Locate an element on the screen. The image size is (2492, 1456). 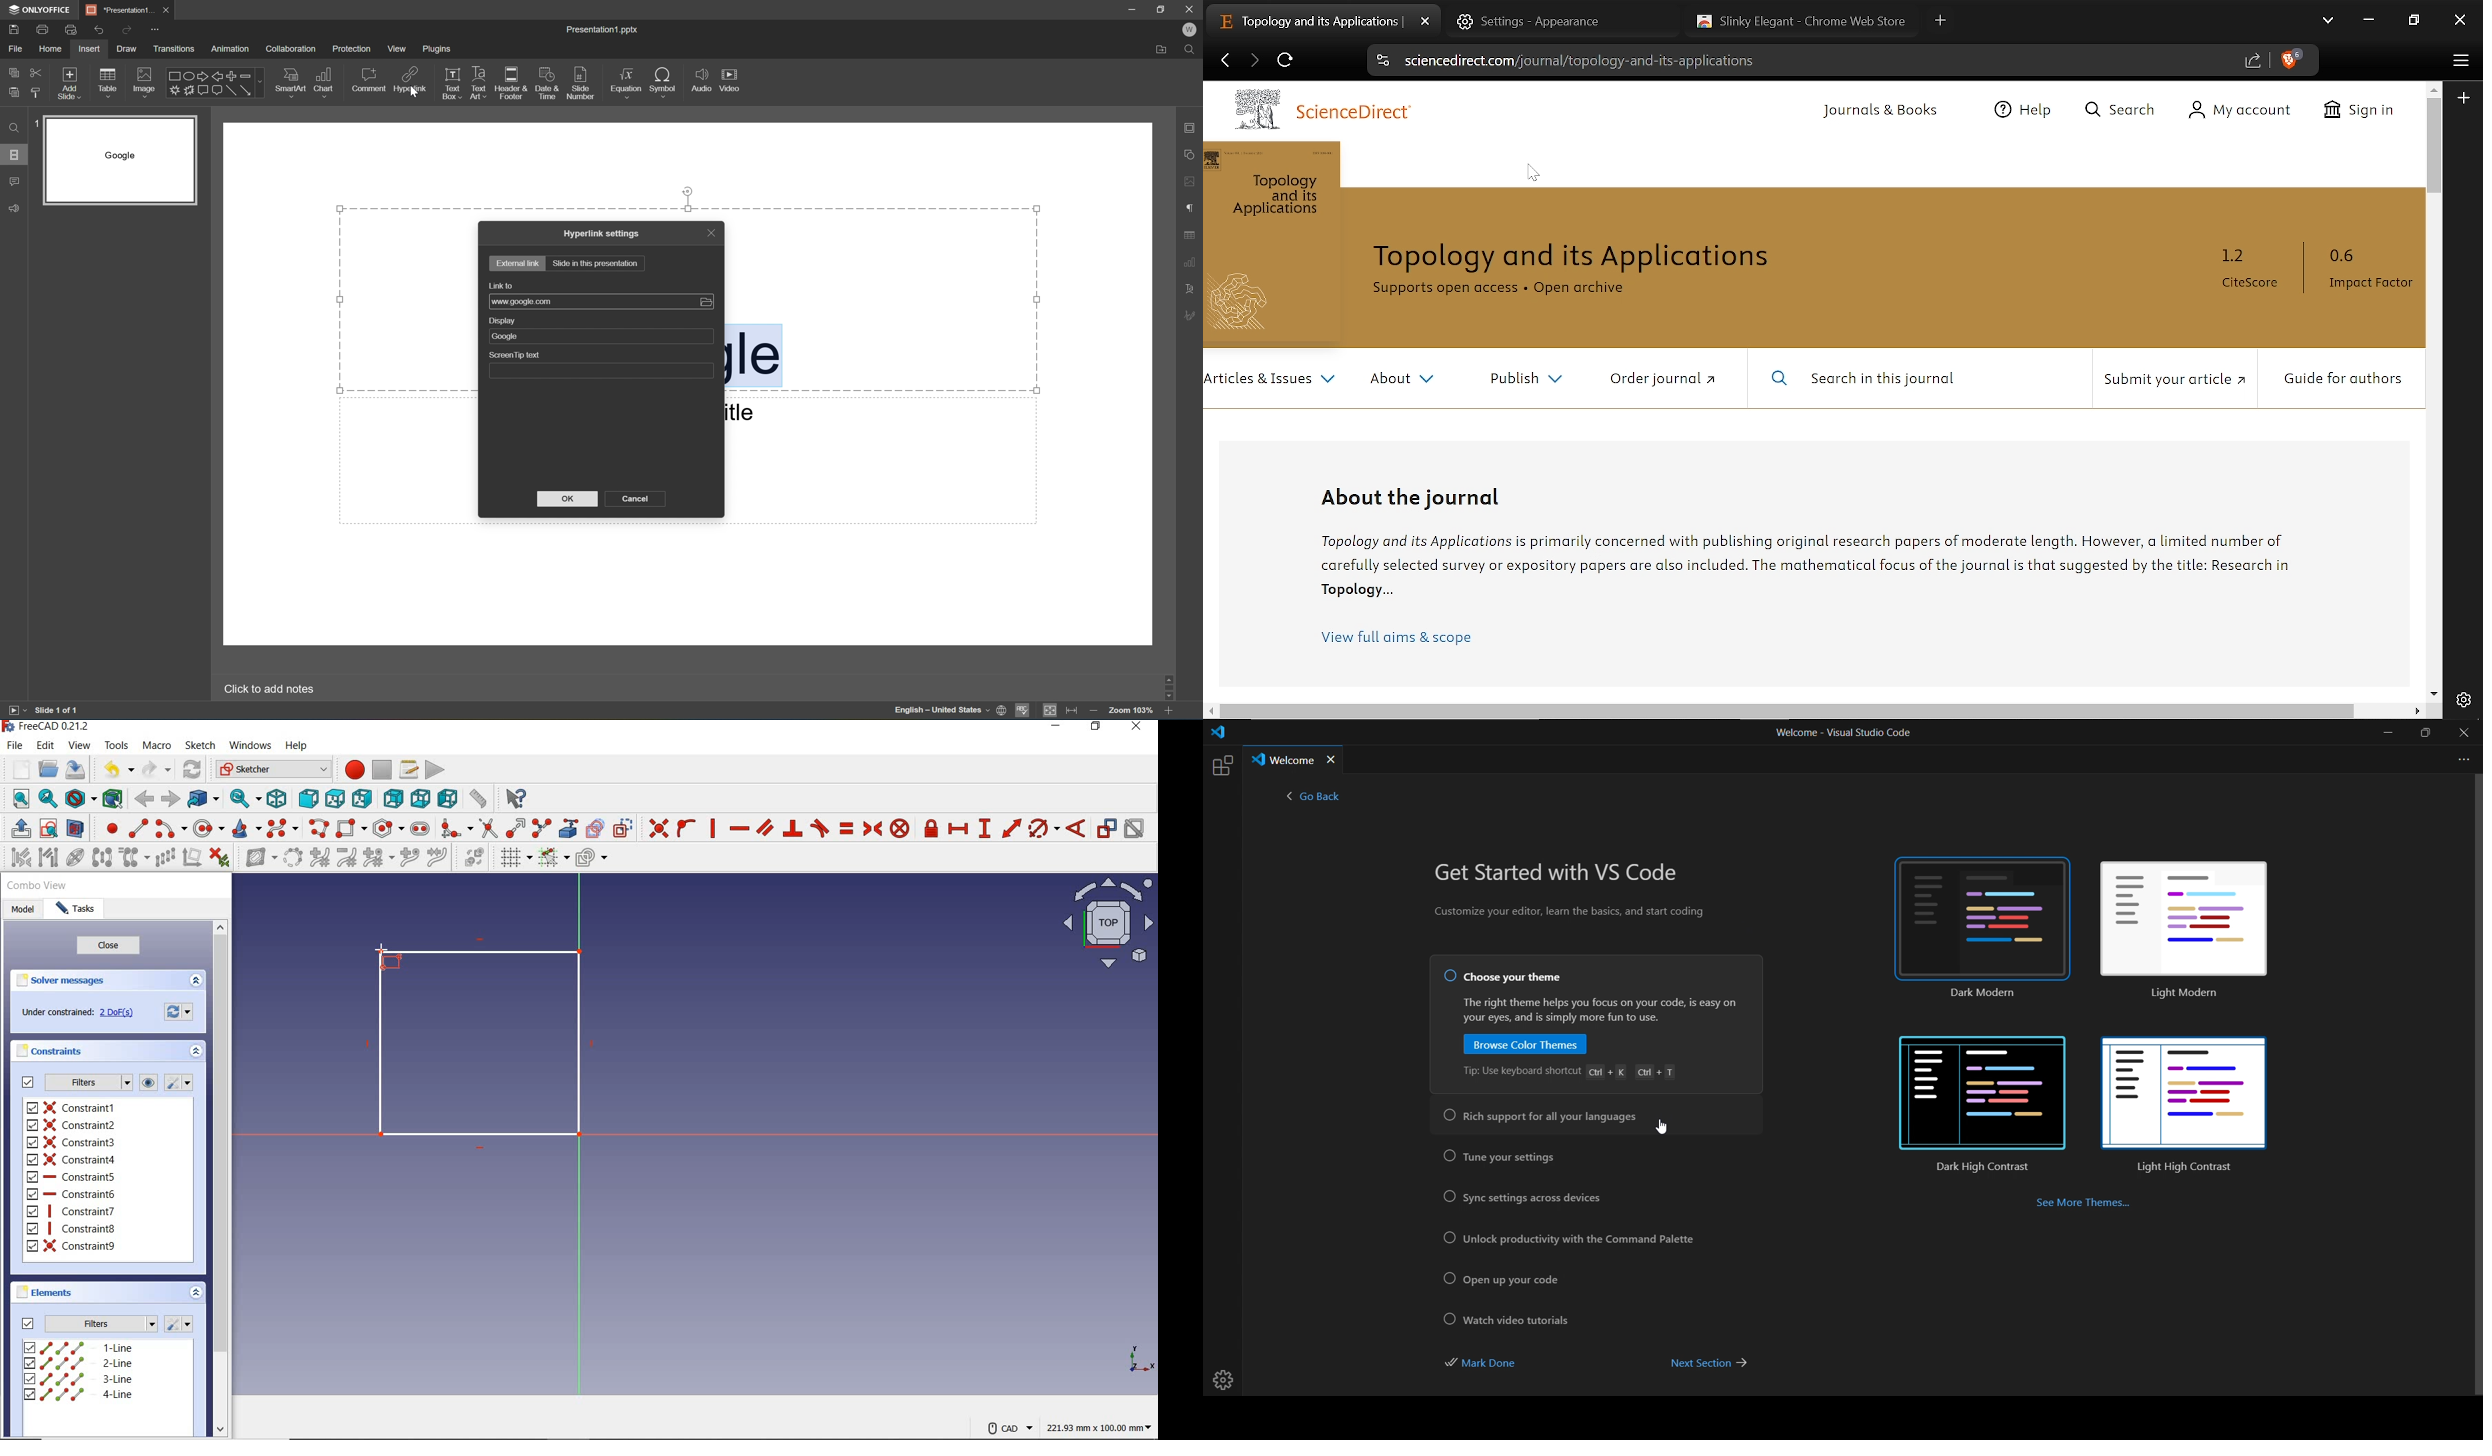
Shape settings is located at coordinates (1191, 155).